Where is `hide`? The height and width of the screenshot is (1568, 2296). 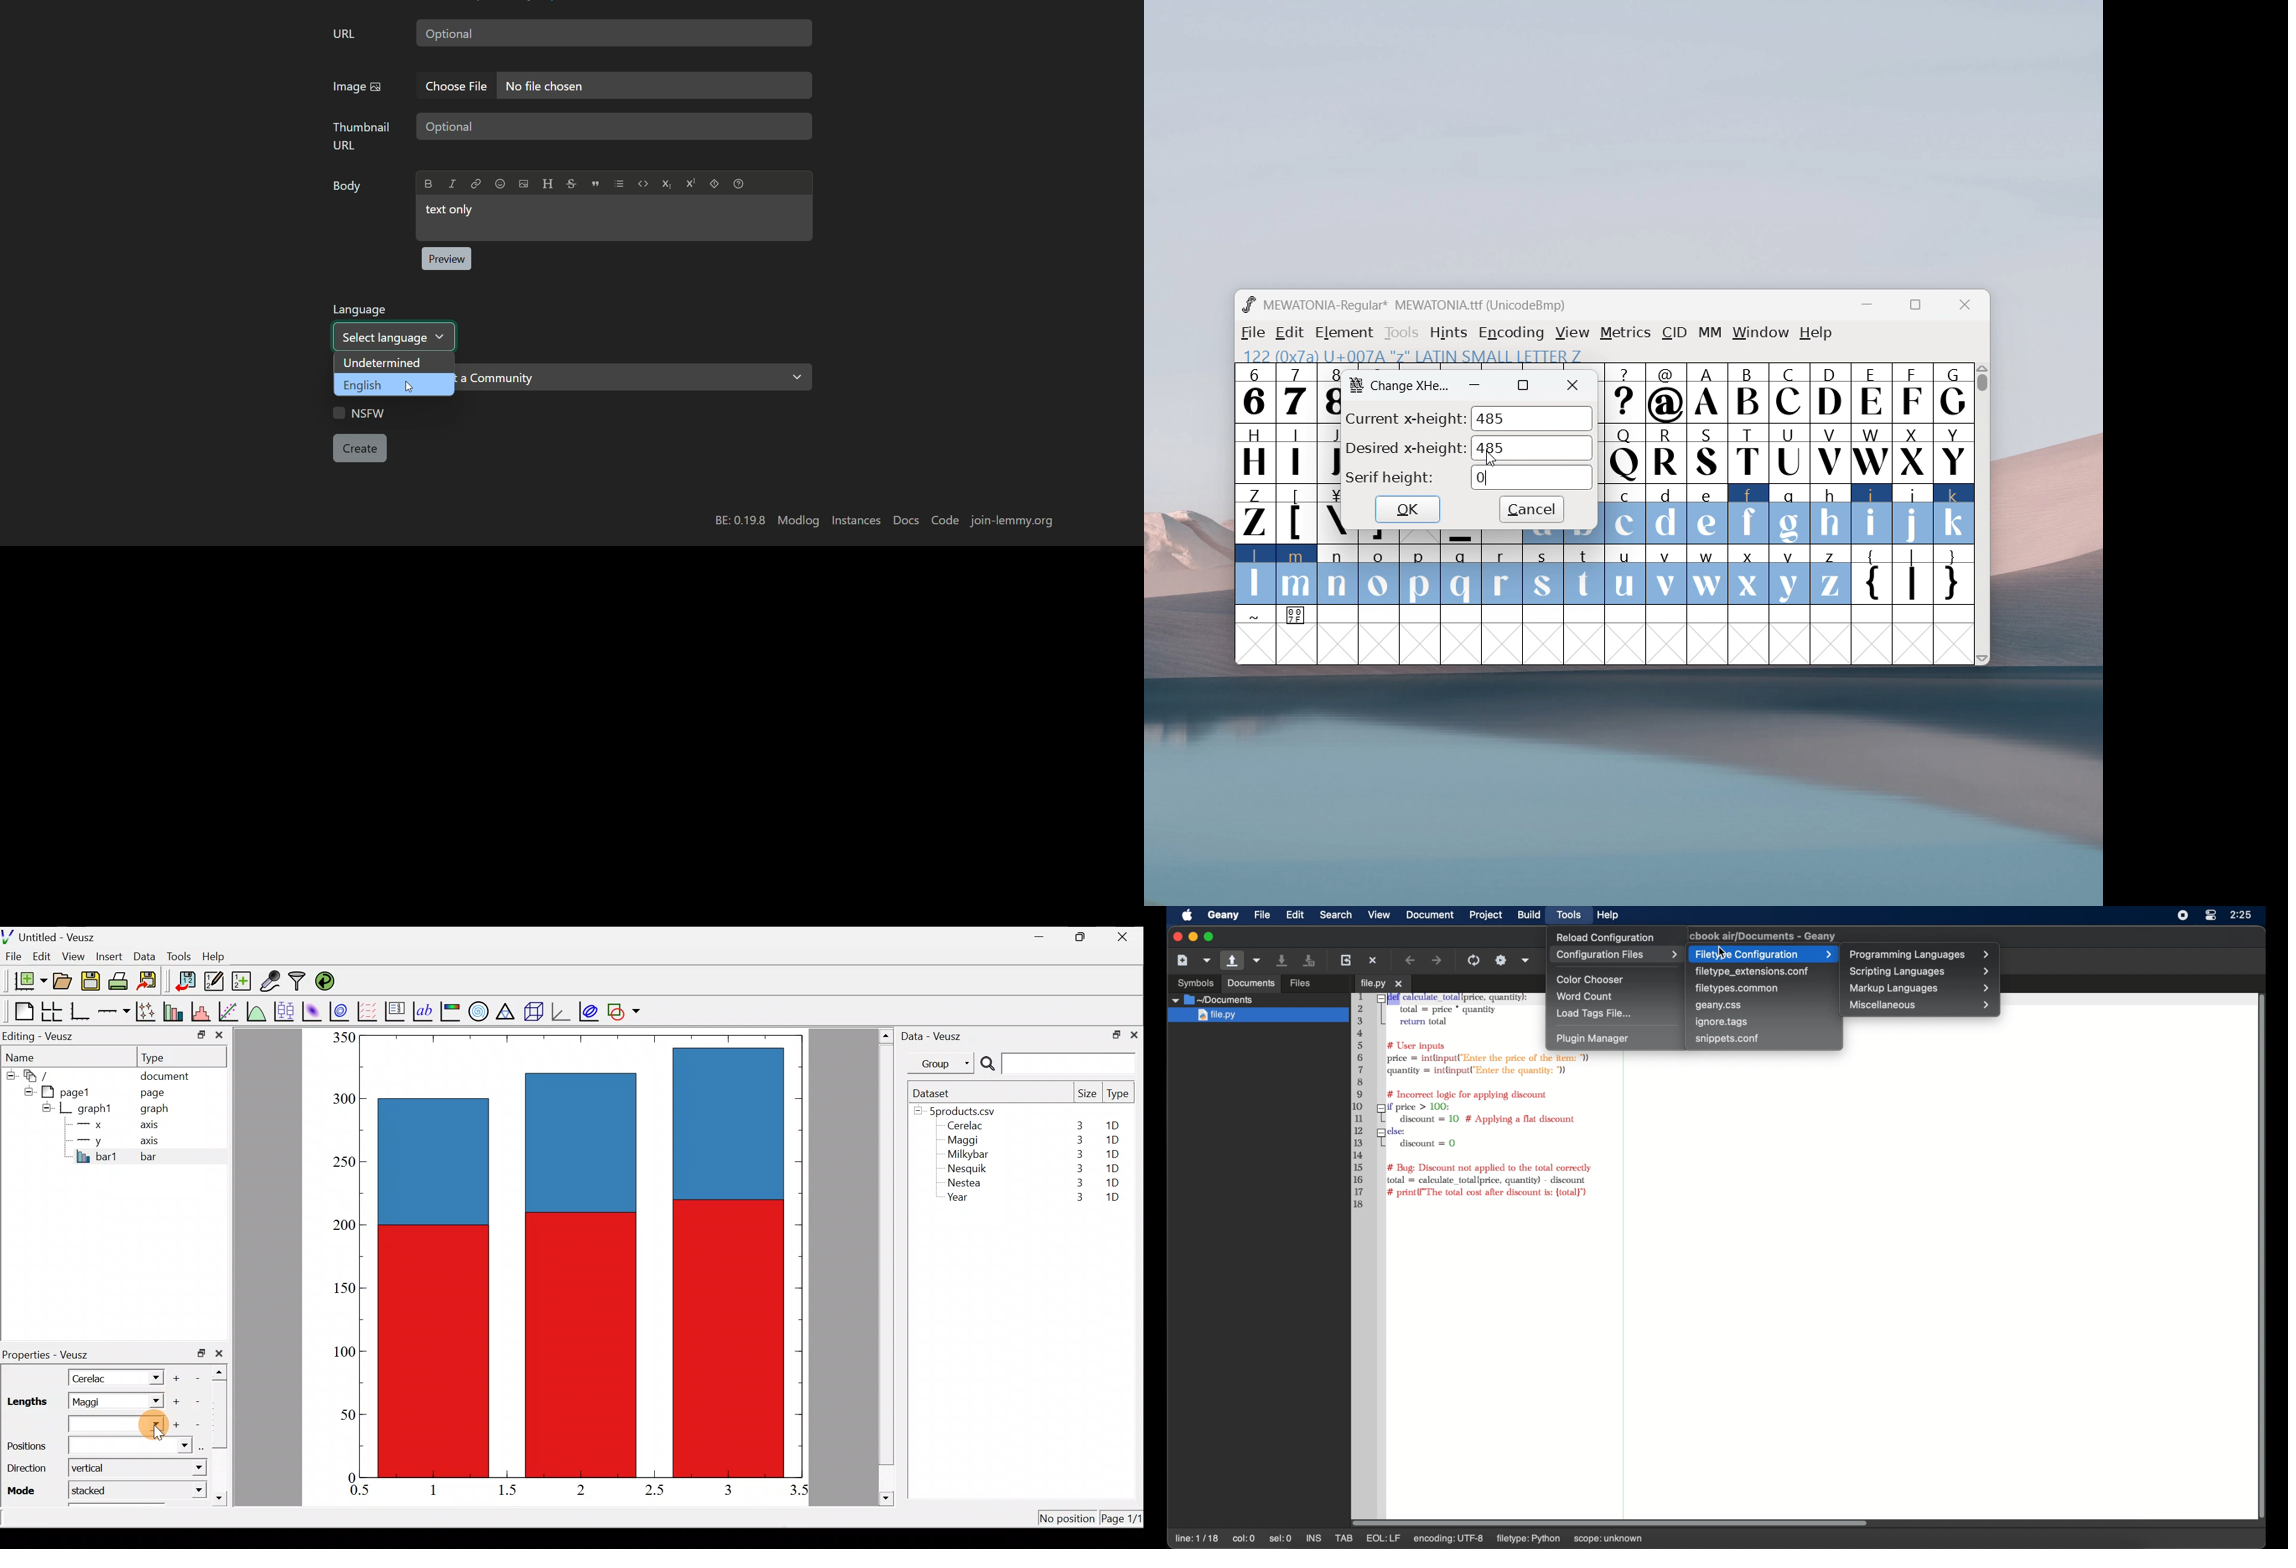 hide is located at coordinates (46, 1107).